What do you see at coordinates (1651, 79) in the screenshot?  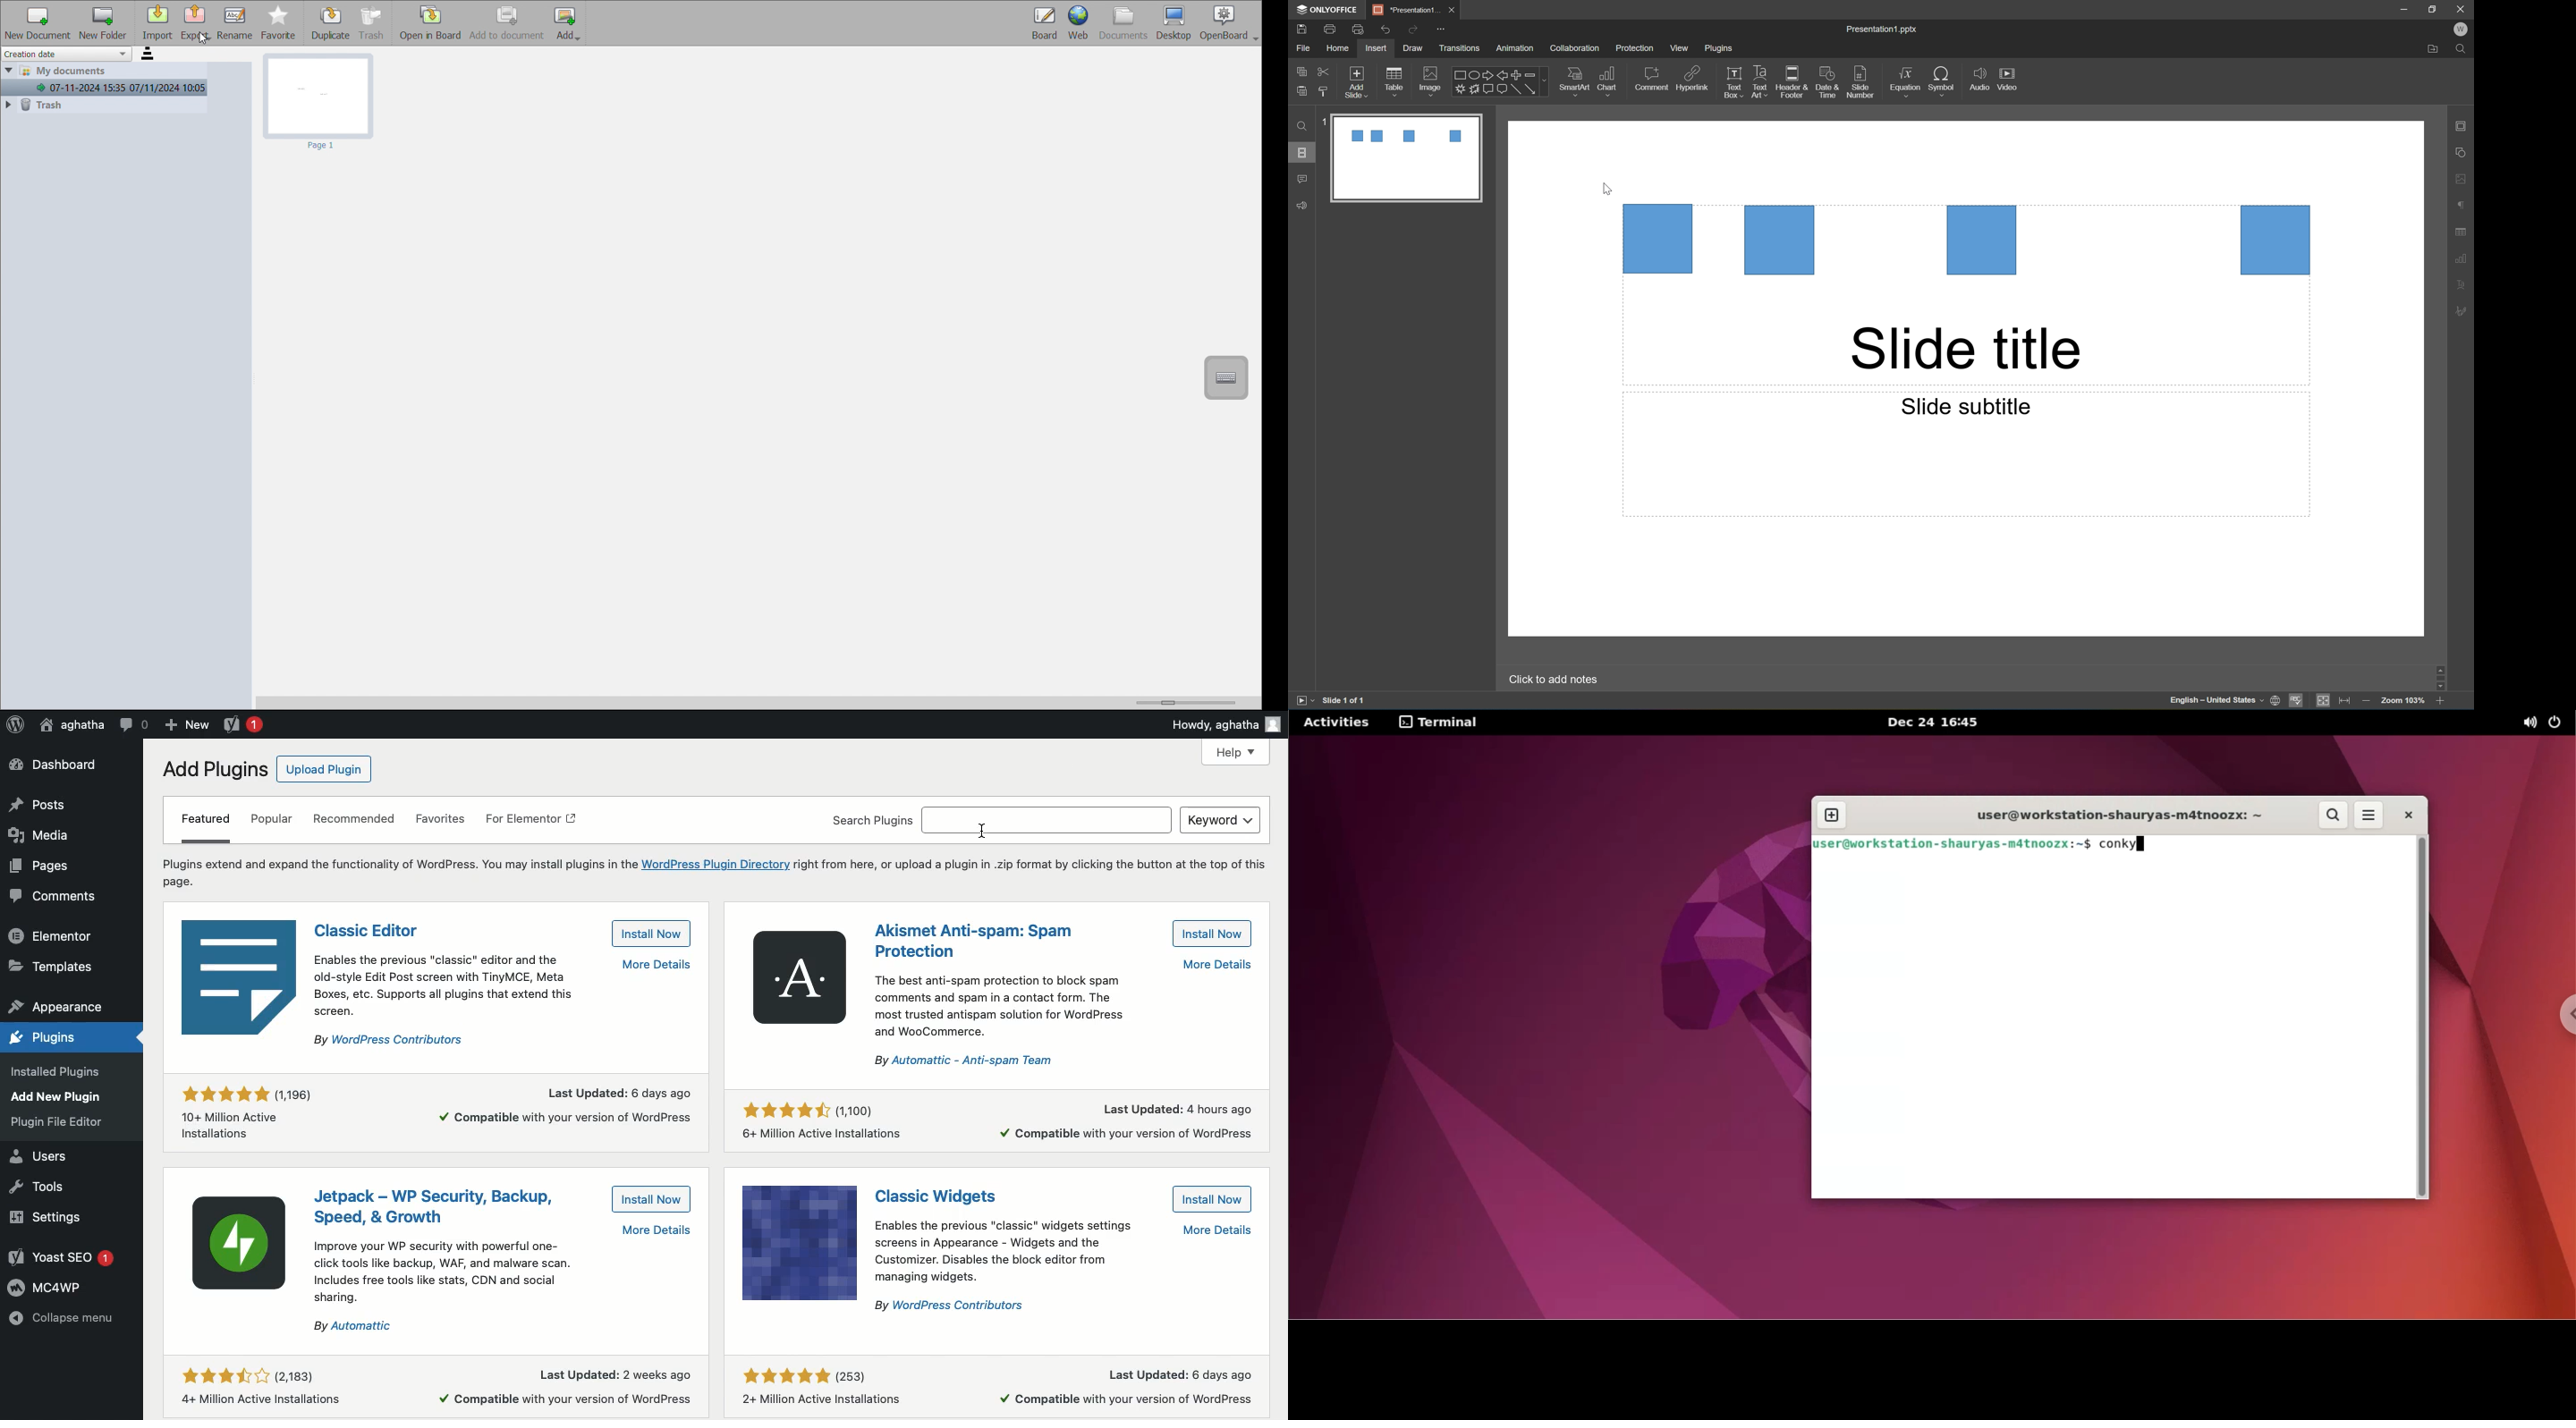 I see `comment` at bounding box center [1651, 79].